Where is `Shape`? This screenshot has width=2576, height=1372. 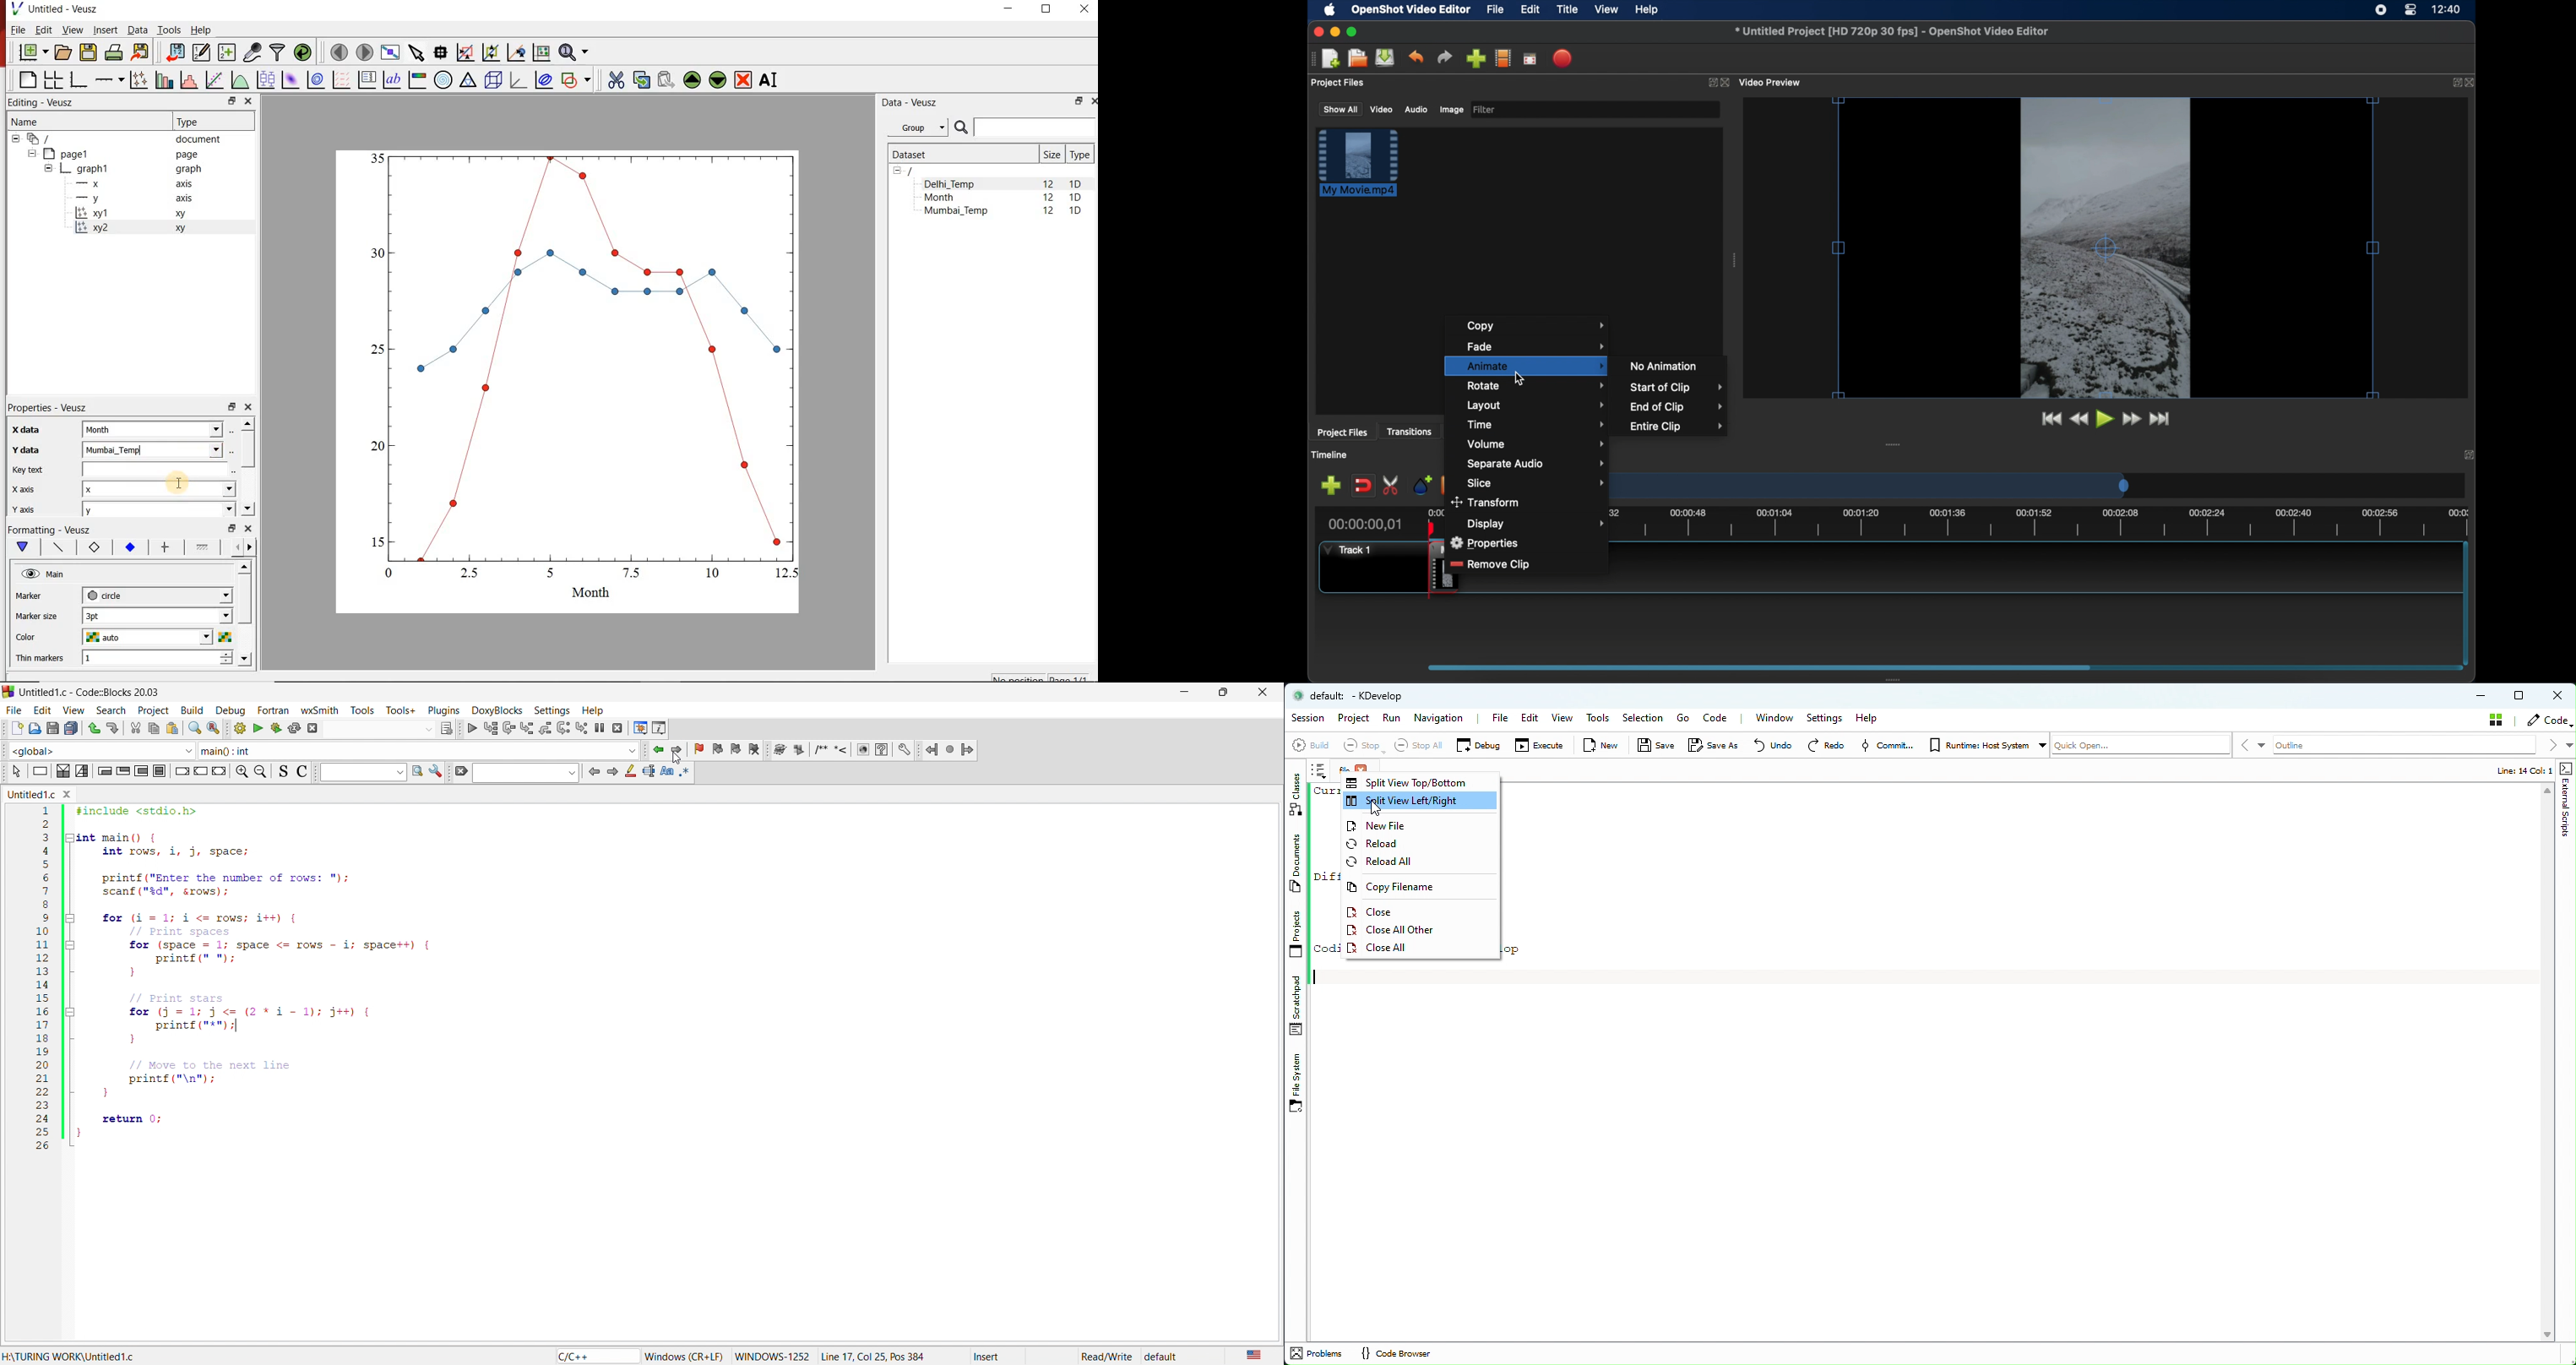
Shape is located at coordinates (2567, 801).